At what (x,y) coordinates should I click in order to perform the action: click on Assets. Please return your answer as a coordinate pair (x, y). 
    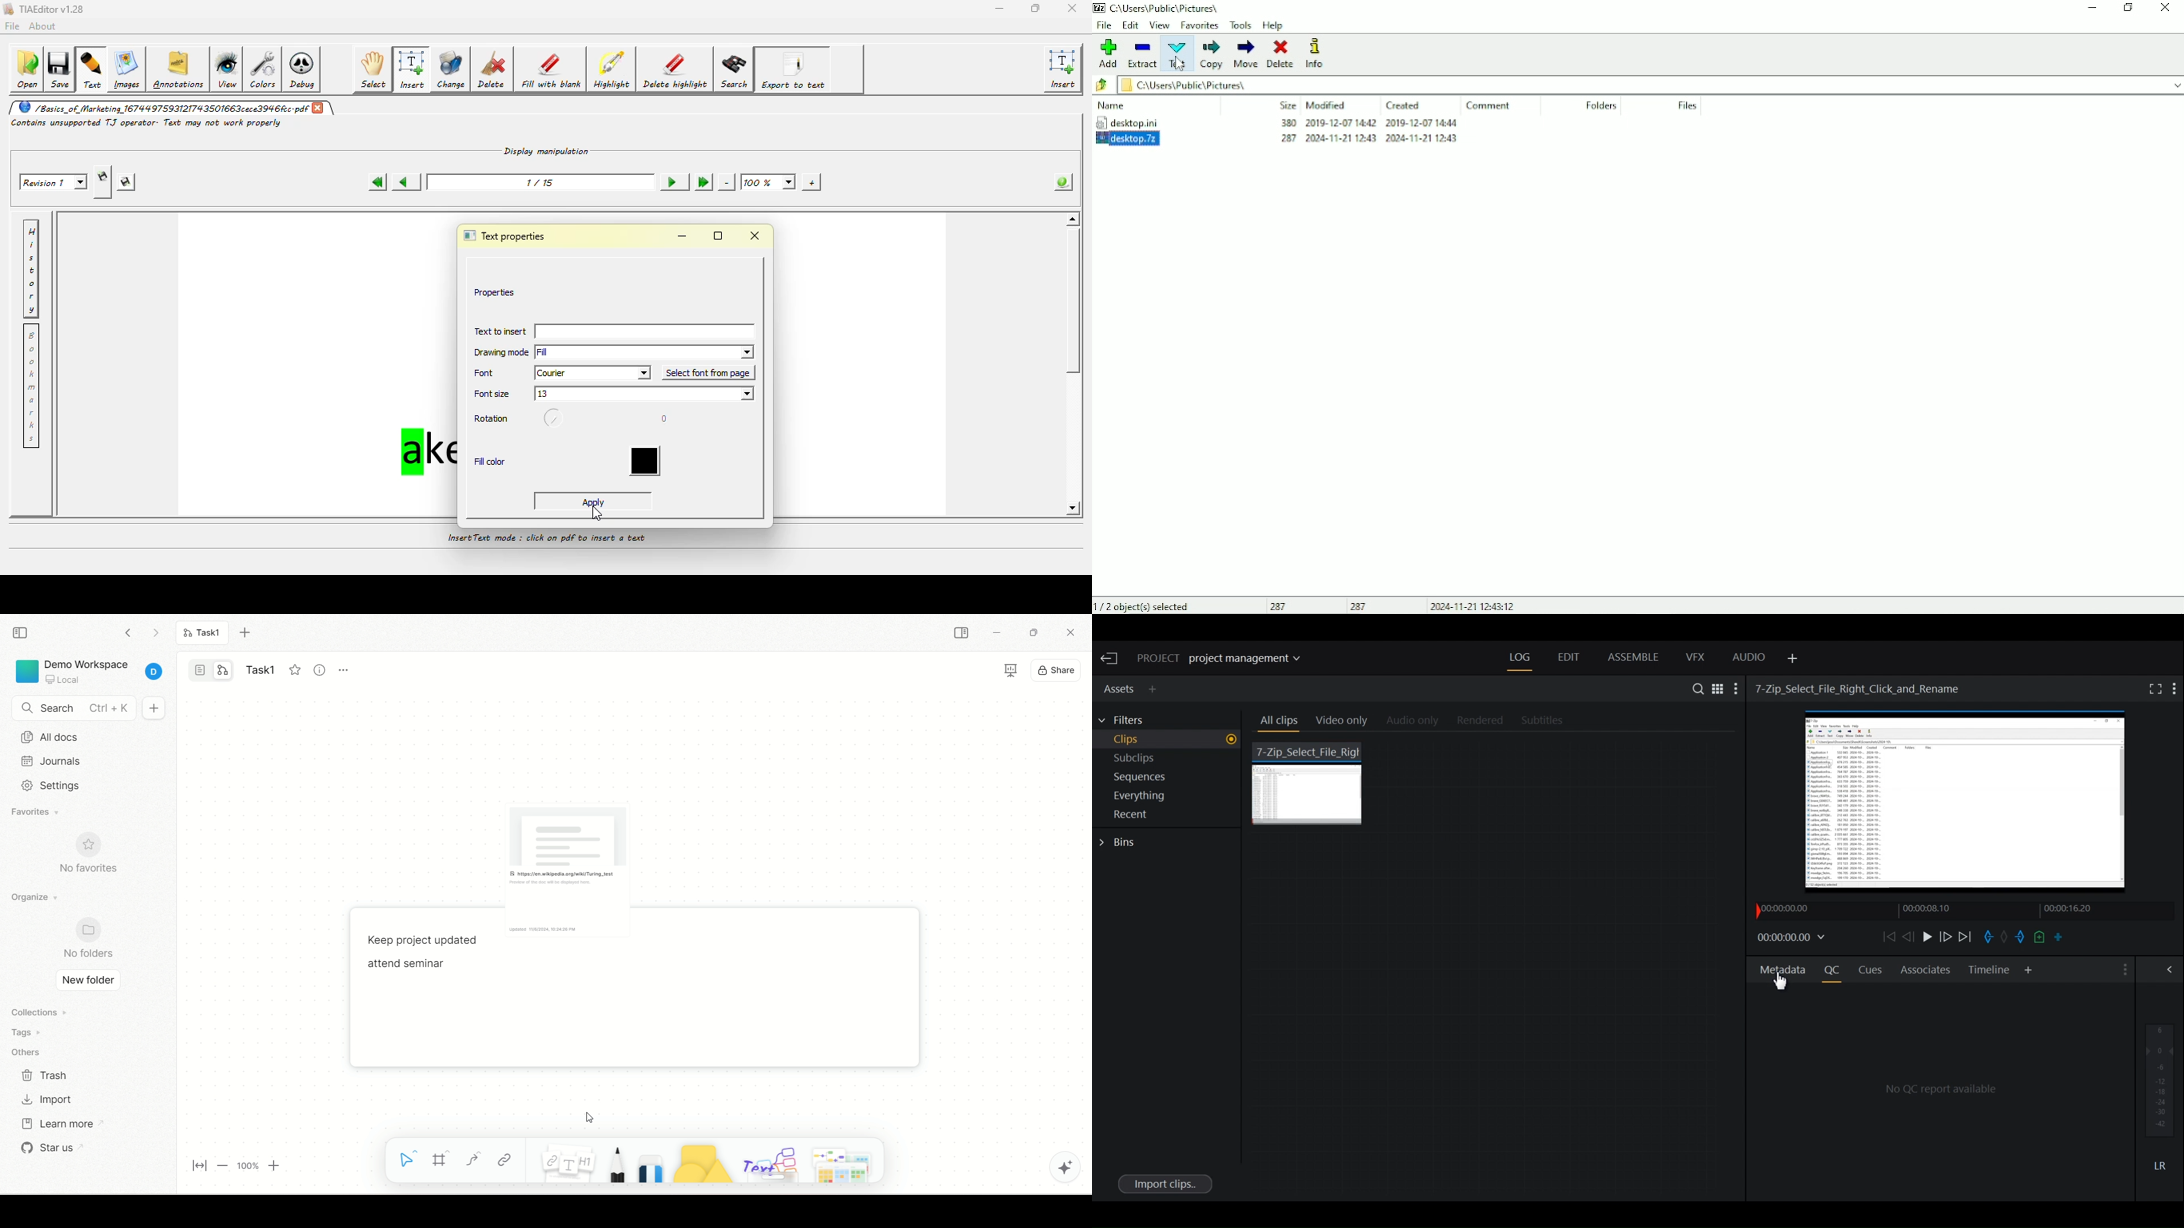
    Looking at the image, I should click on (1117, 687).